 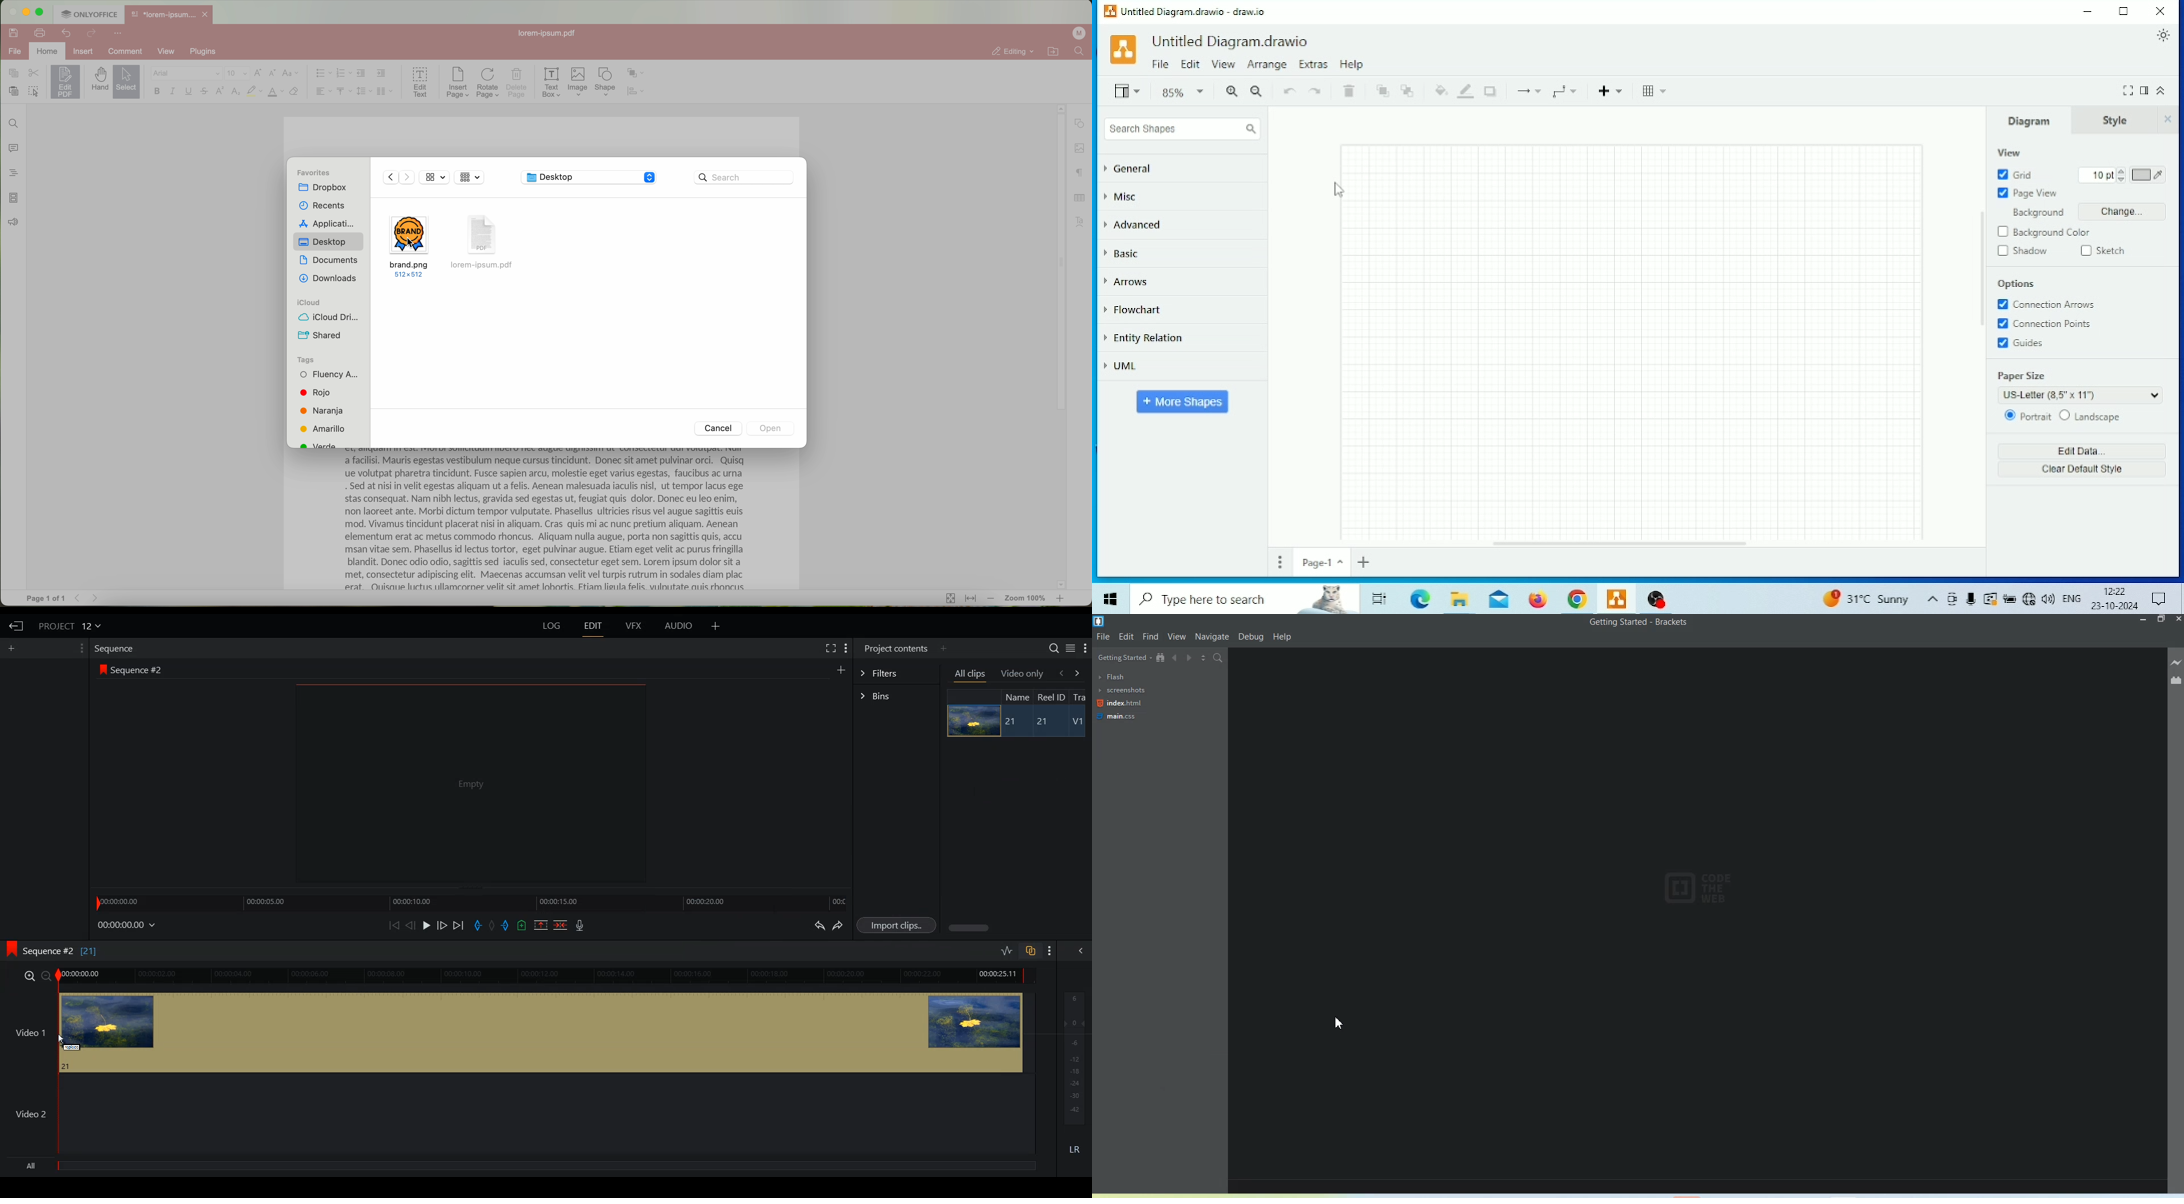 What do you see at coordinates (1539, 600) in the screenshot?
I see `Firefox` at bounding box center [1539, 600].